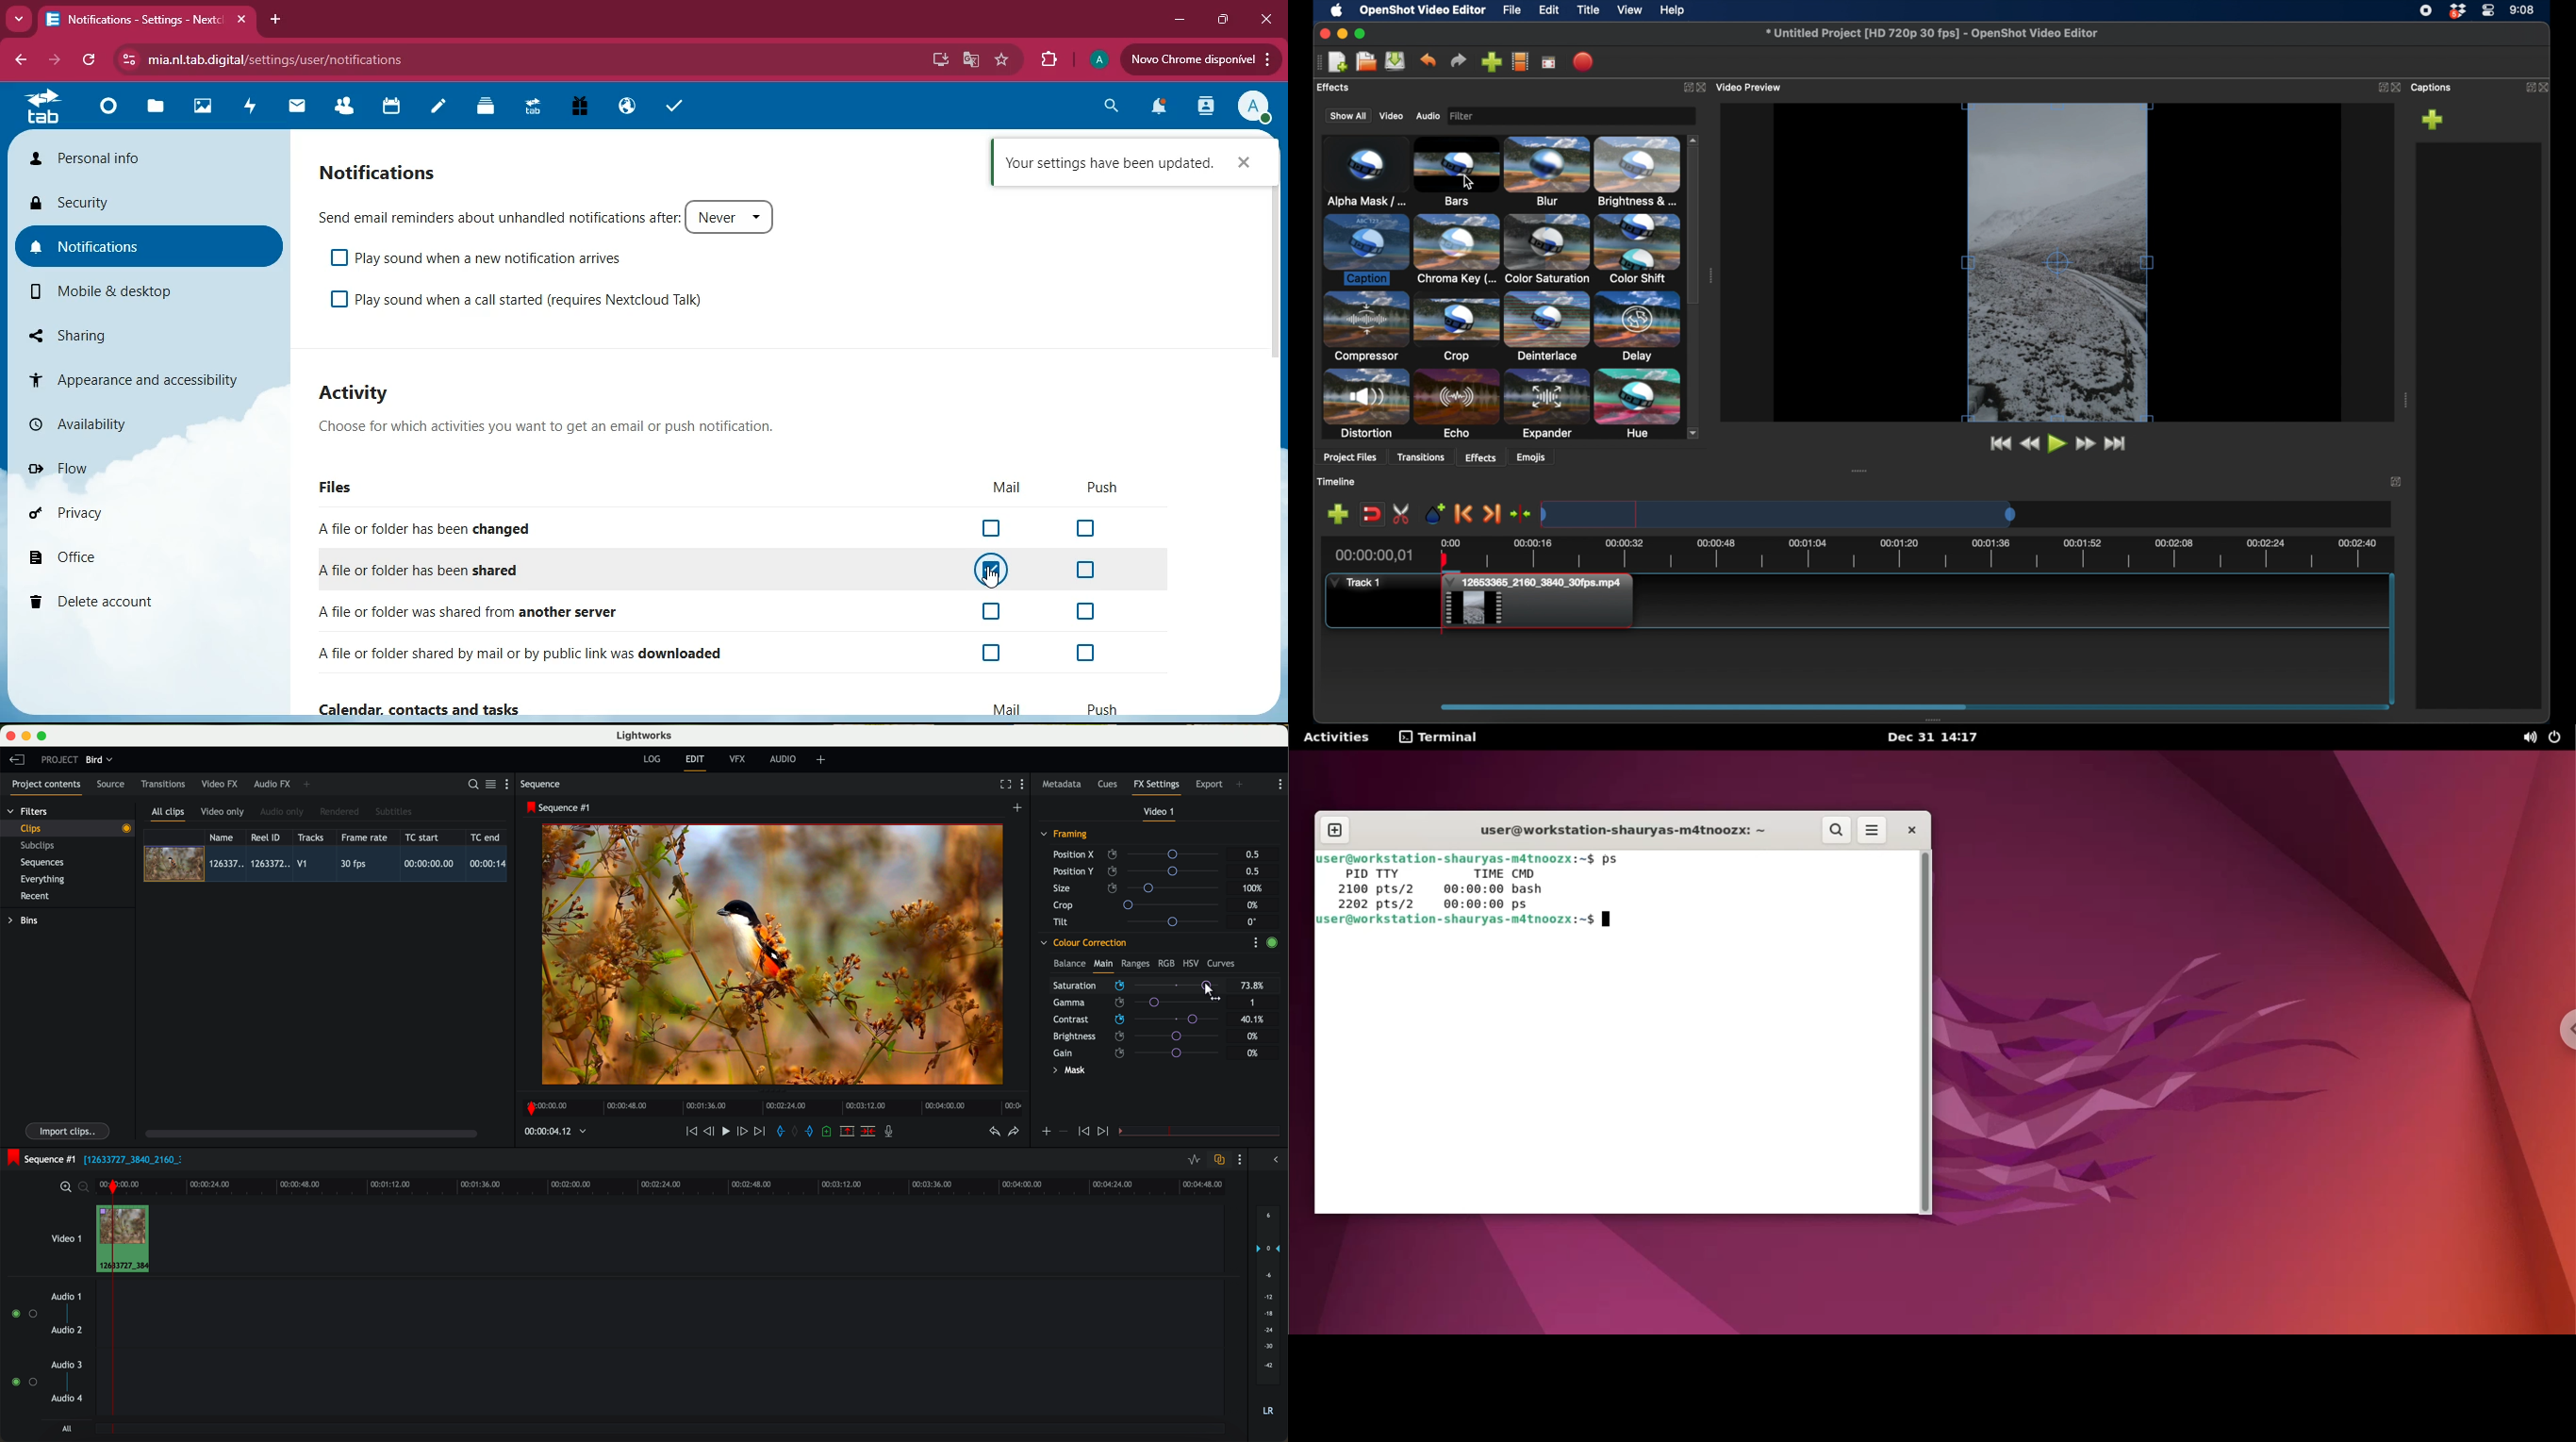 The width and height of the screenshot is (2576, 1456). I want to click on notifications, so click(388, 169).